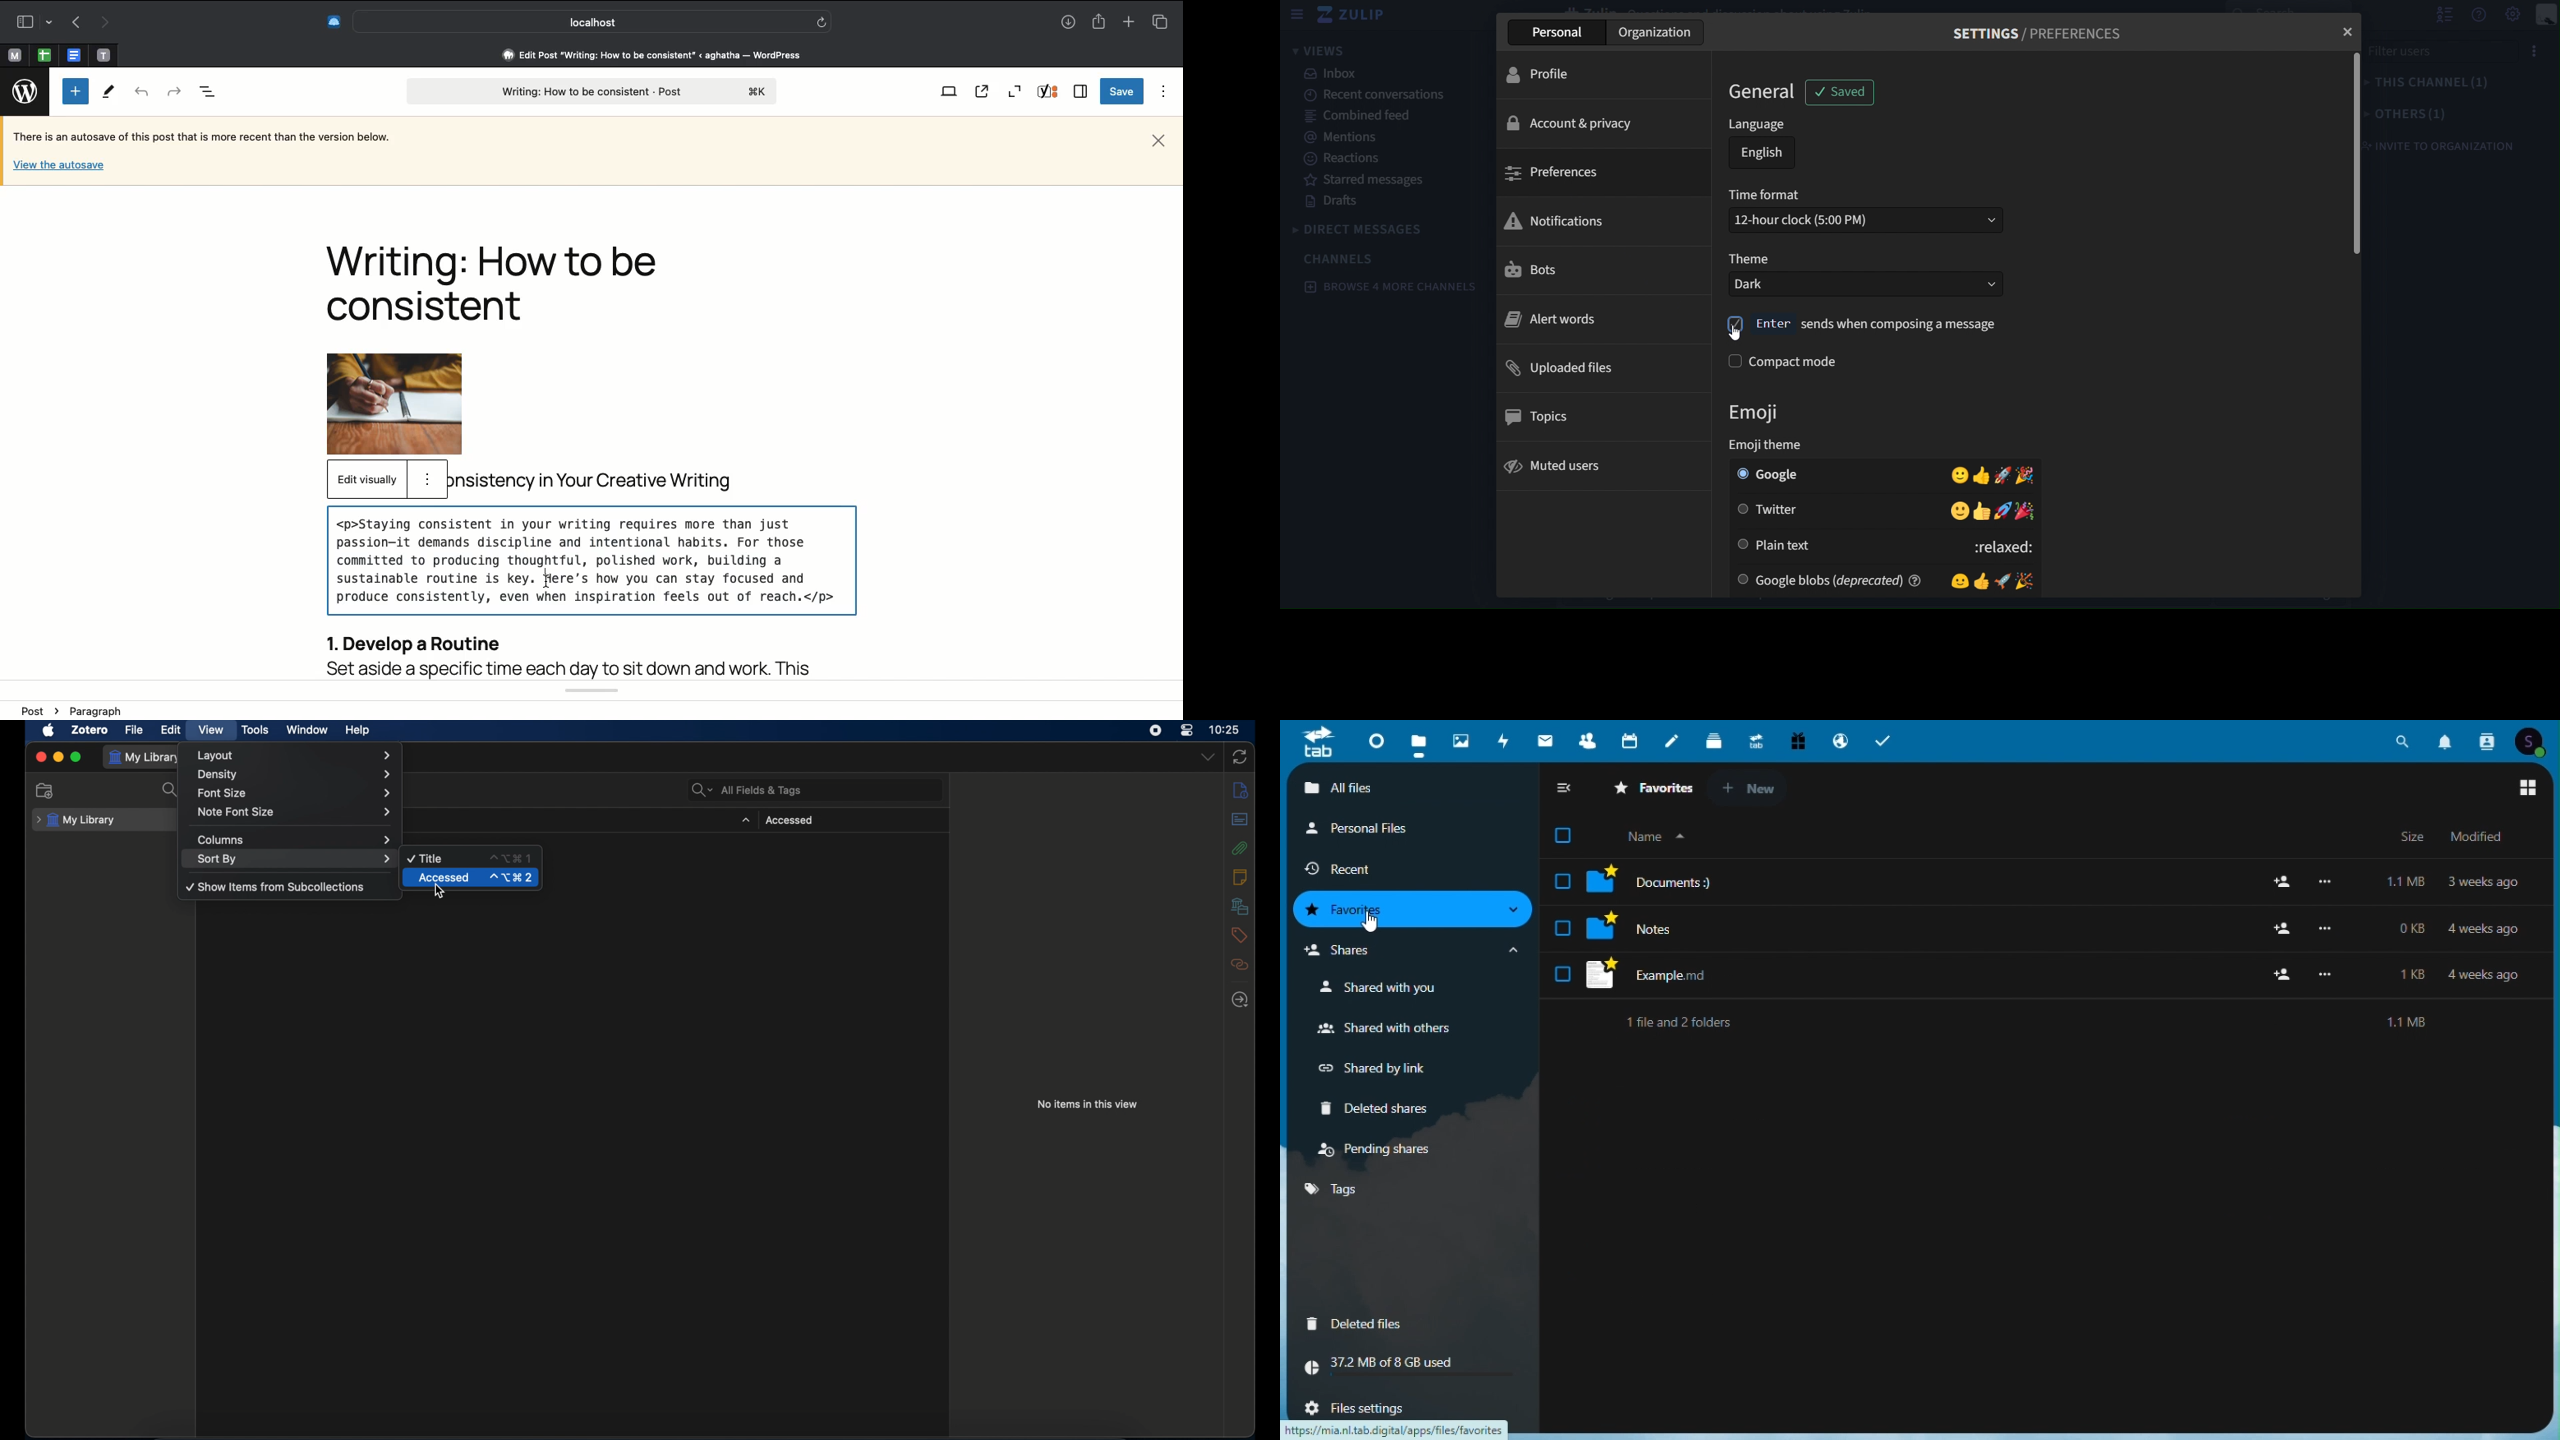 The width and height of the screenshot is (2576, 1456). Describe the element at coordinates (2341, 35) in the screenshot. I see `Close` at that location.